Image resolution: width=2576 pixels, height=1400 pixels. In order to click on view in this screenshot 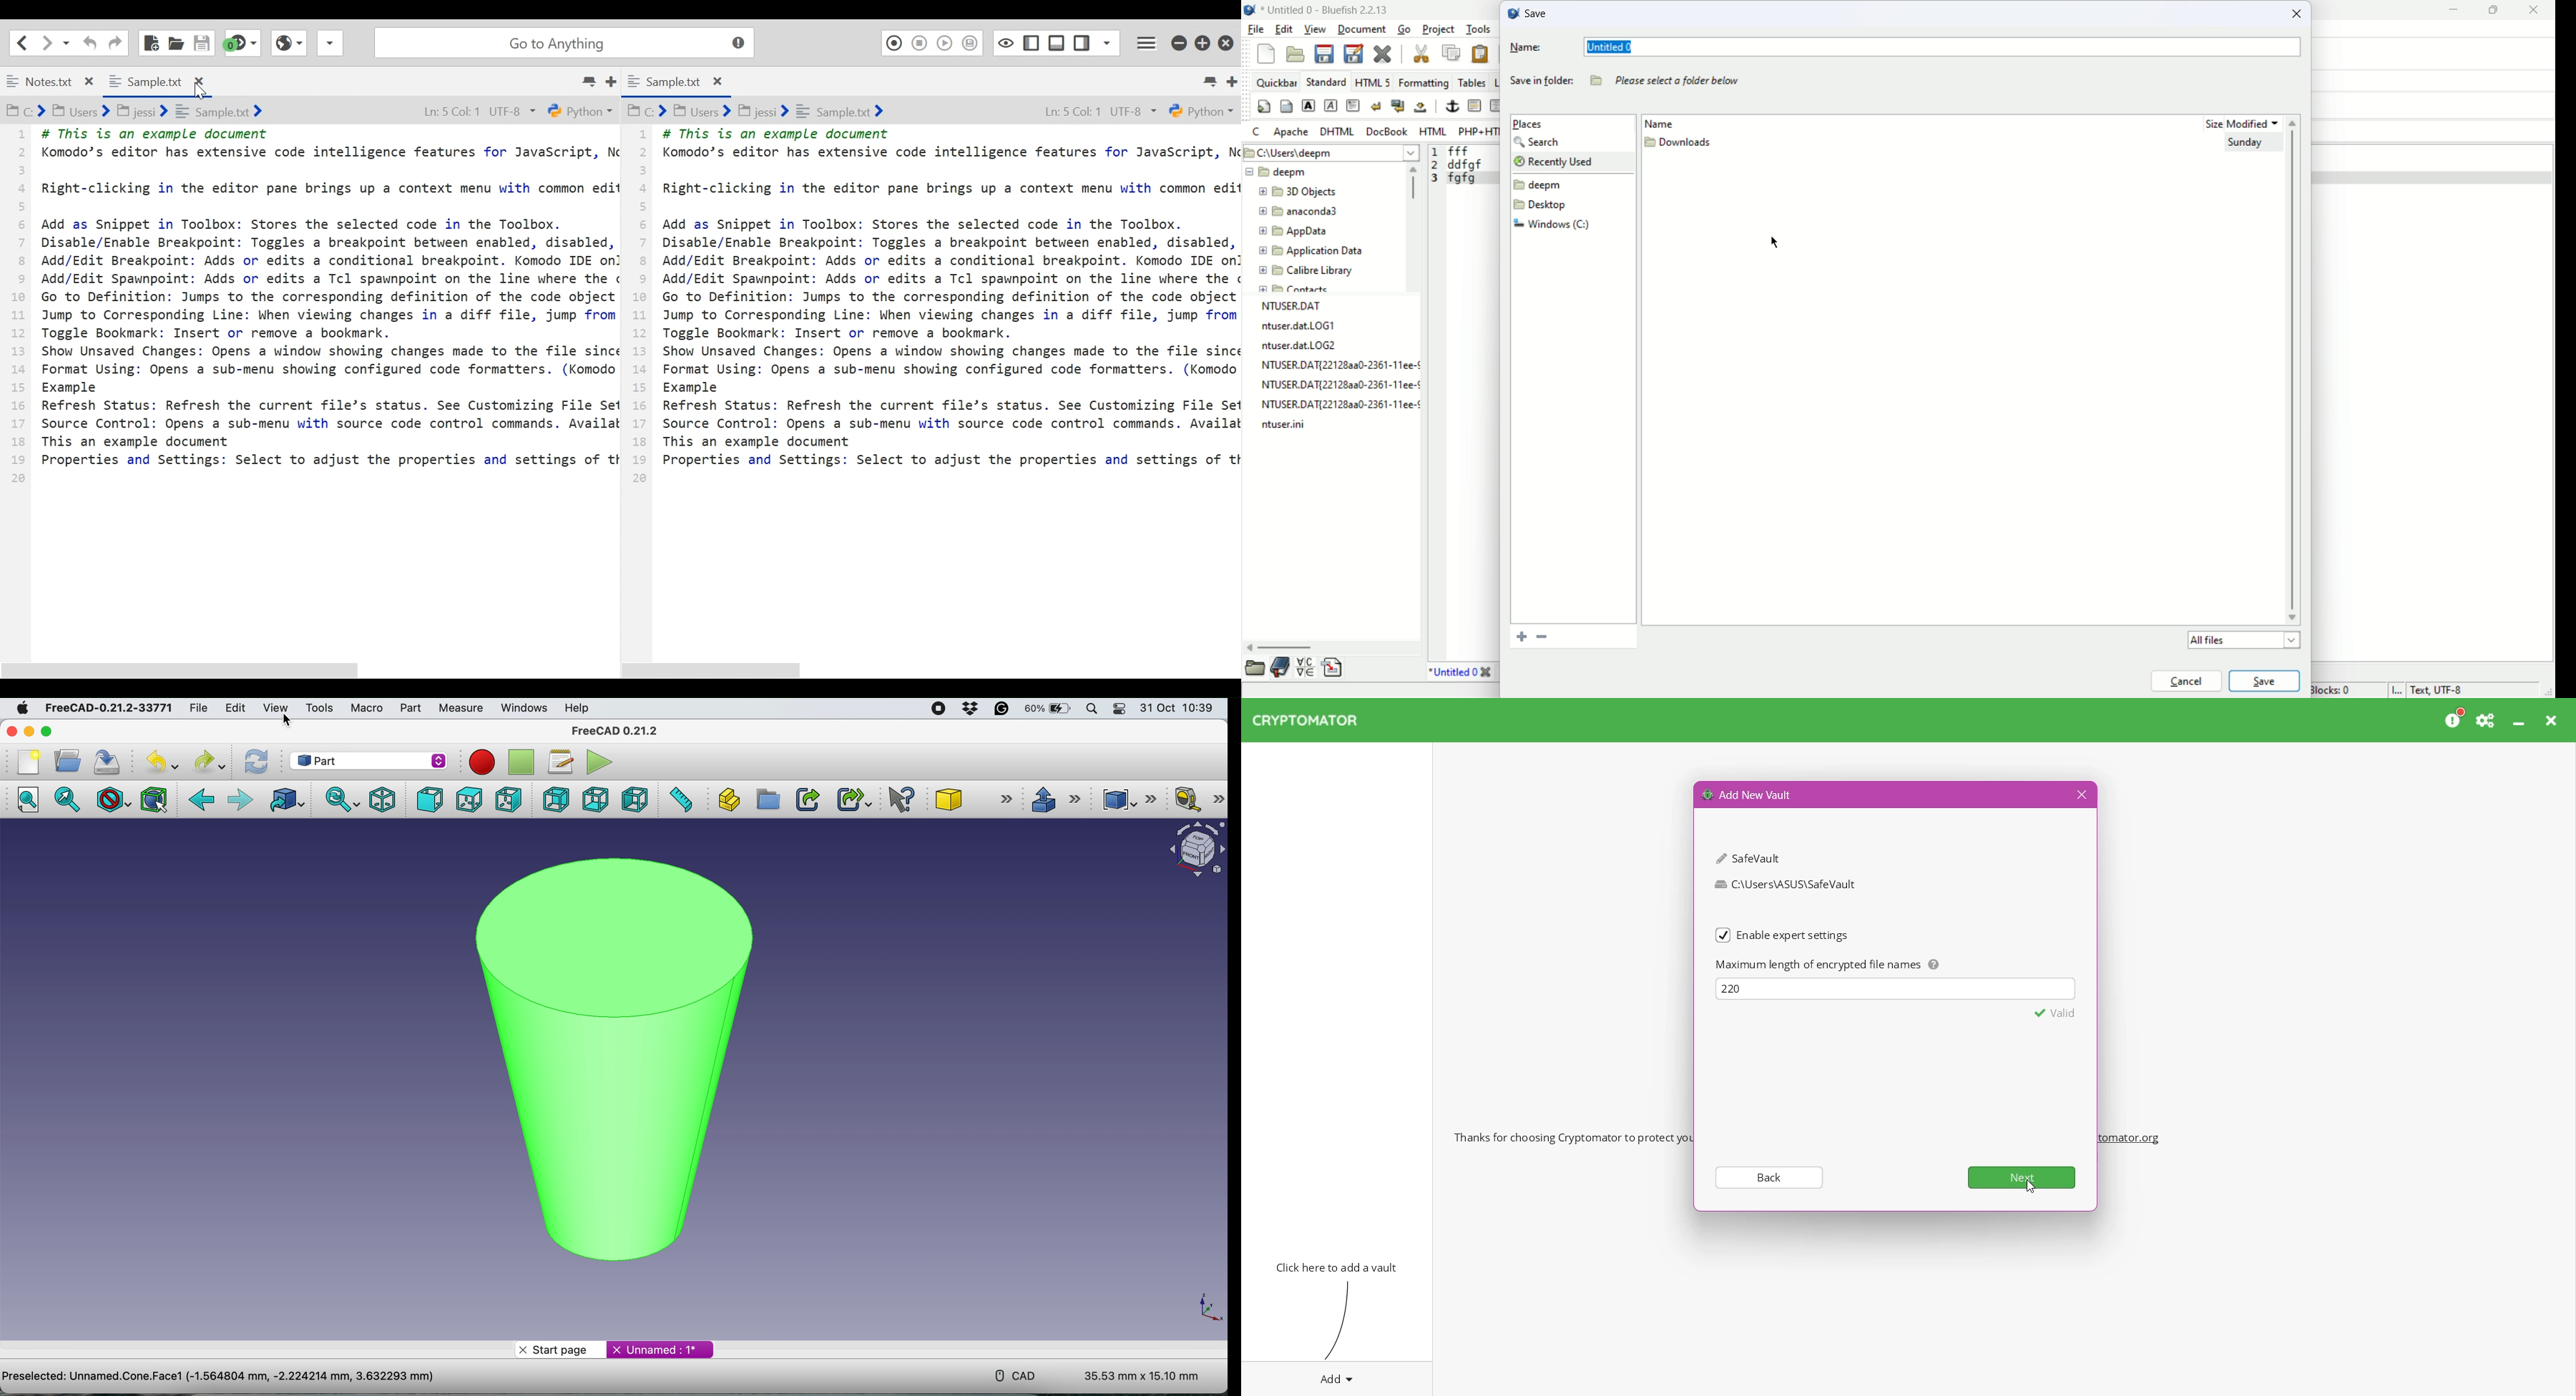, I will do `click(275, 707)`.